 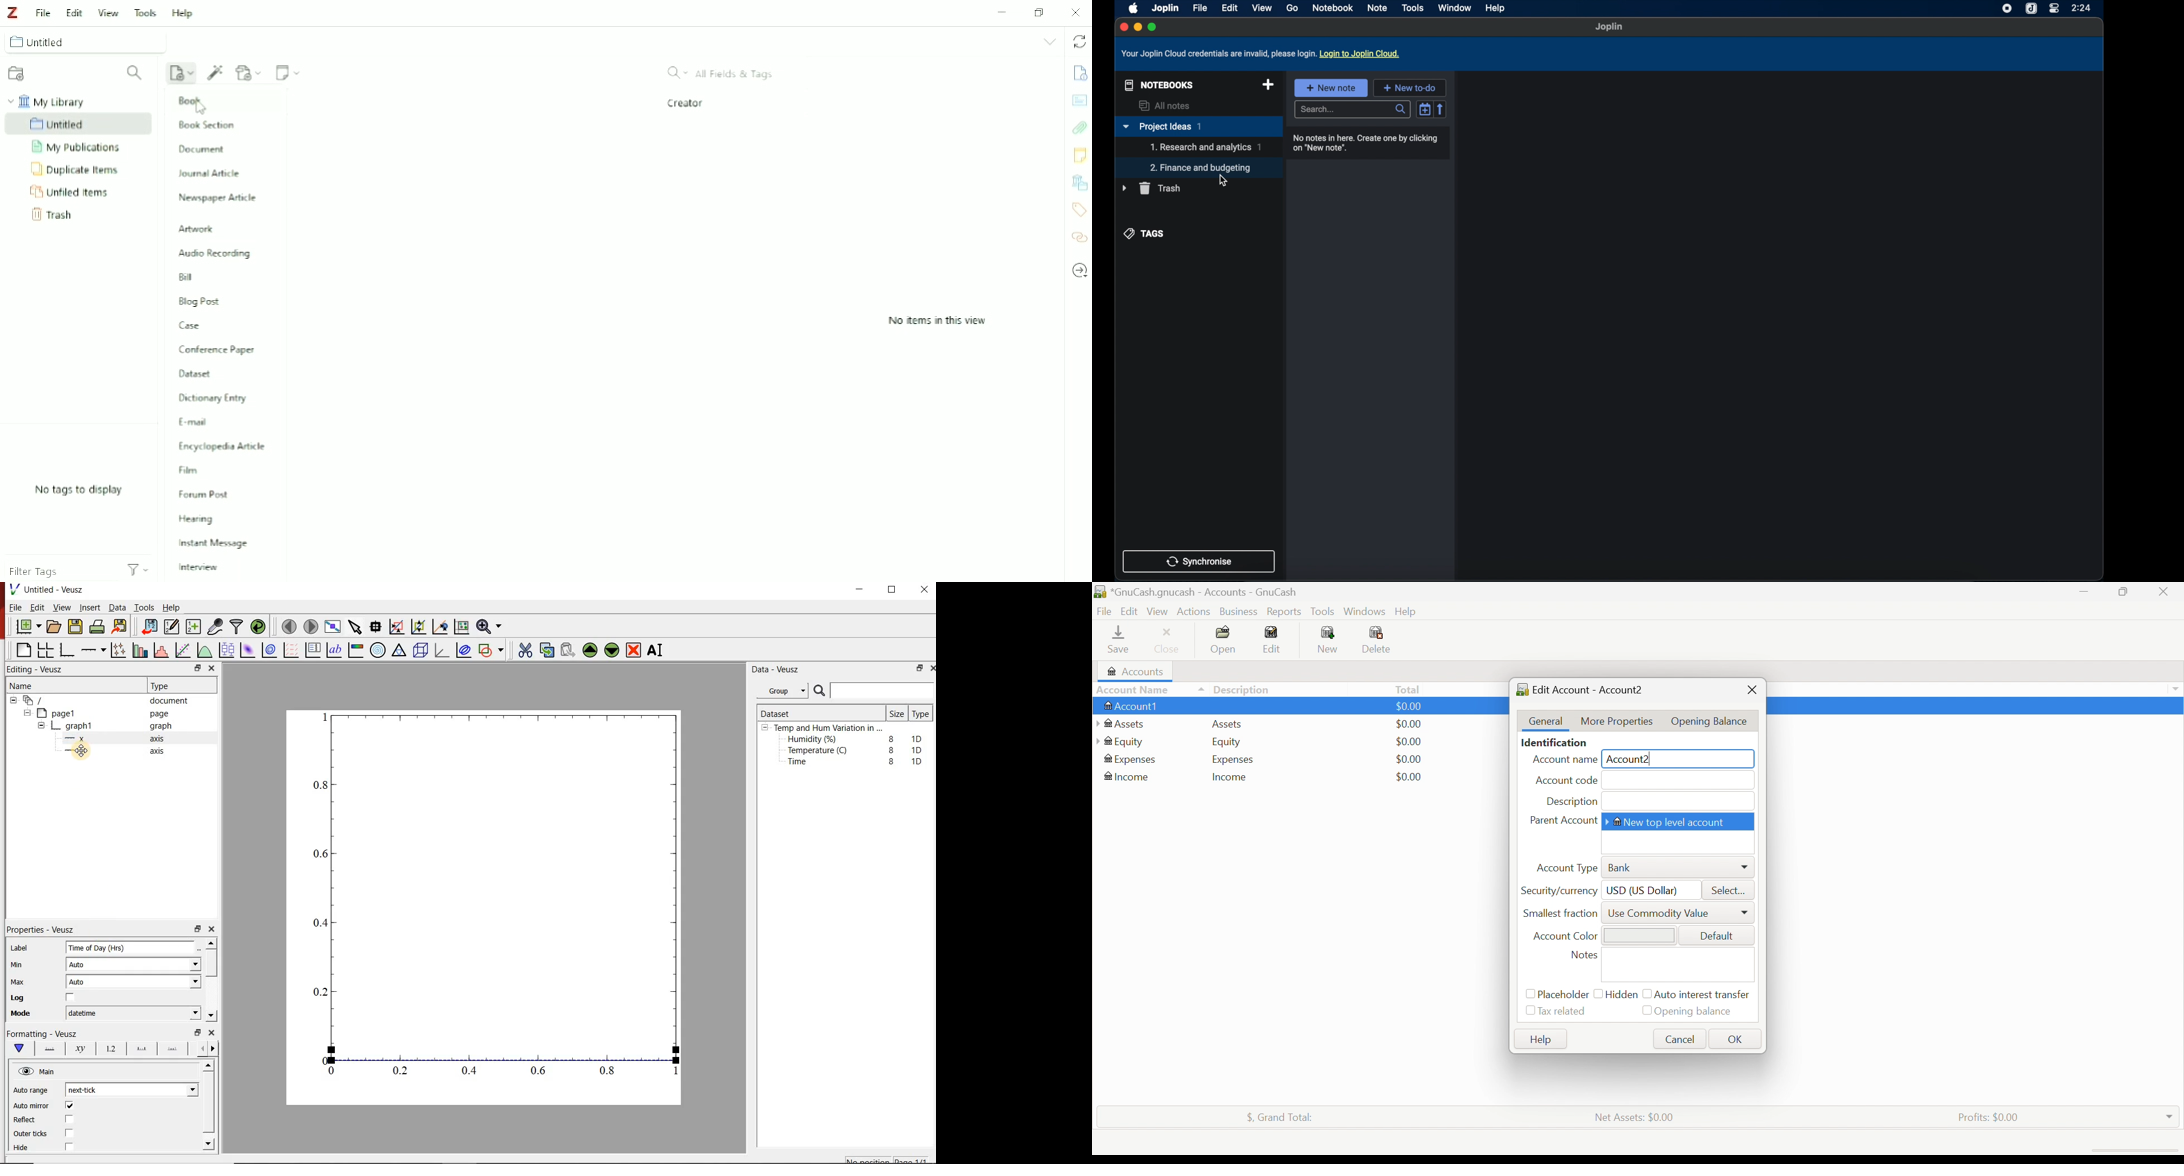 What do you see at coordinates (199, 520) in the screenshot?
I see `Hearing` at bounding box center [199, 520].